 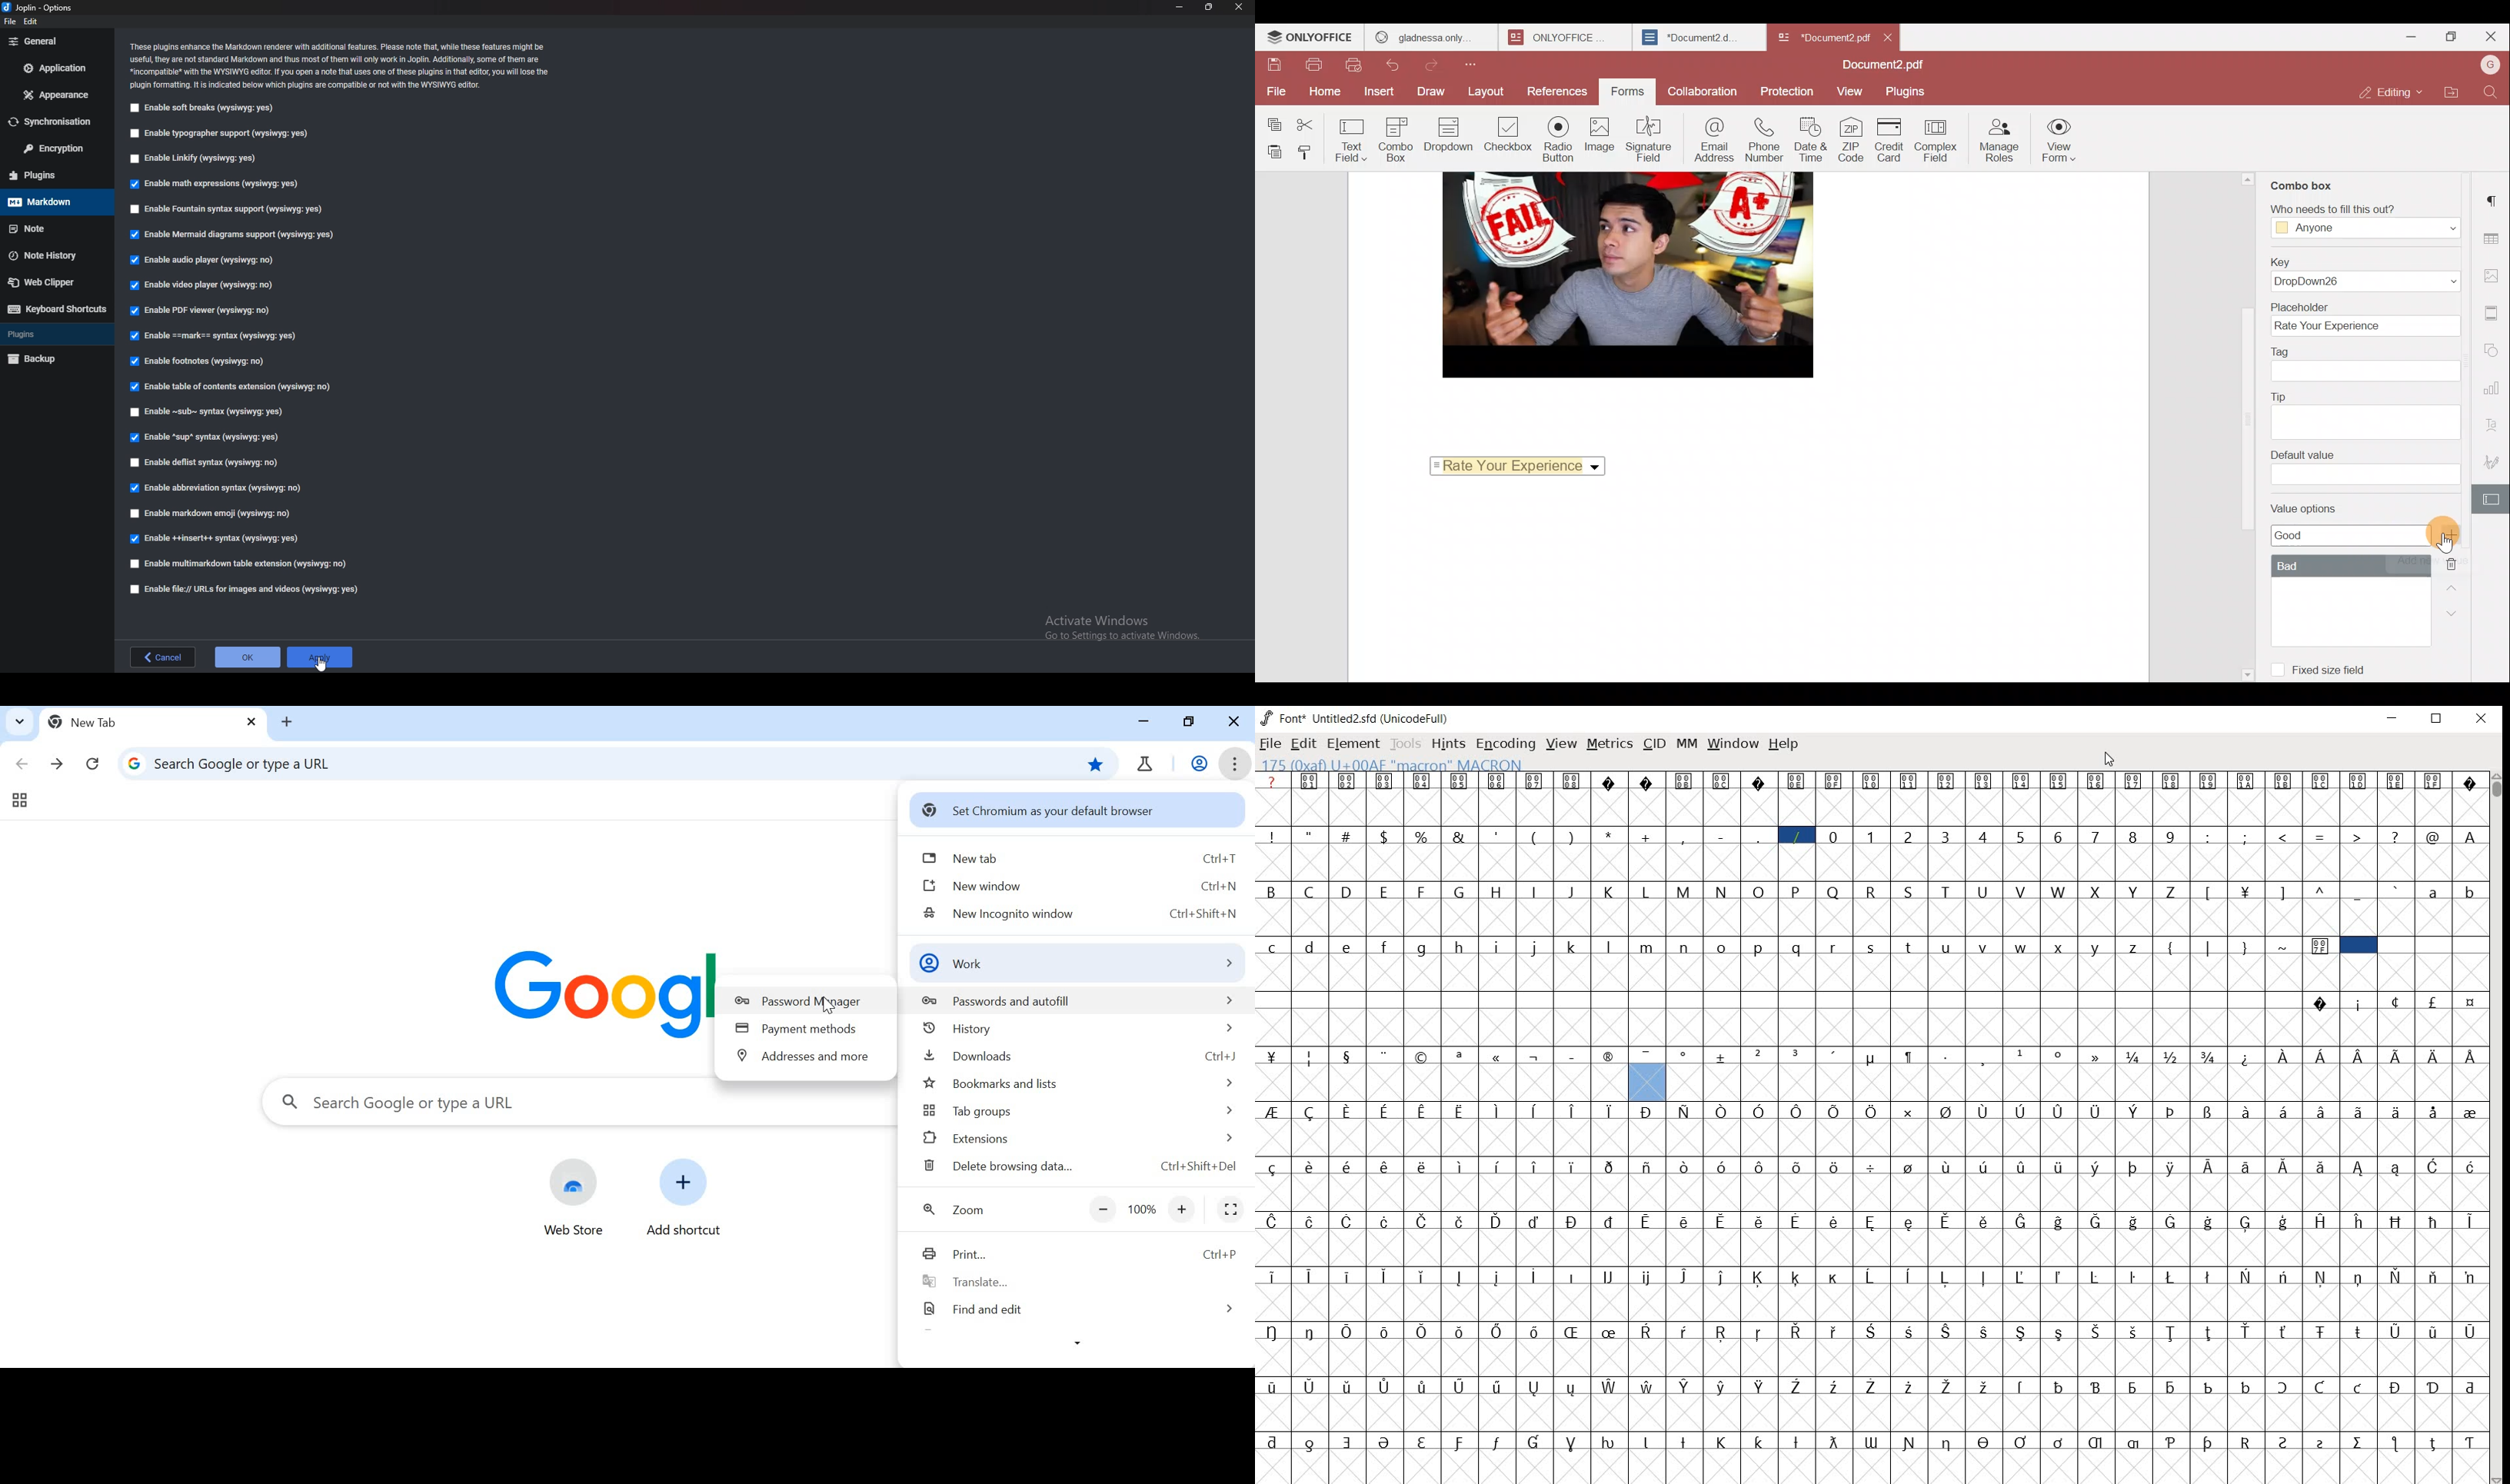 What do you see at coordinates (2358, 221) in the screenshot?
I see `‘Who needs to fill this out?` at bounding box center [2358, 221].